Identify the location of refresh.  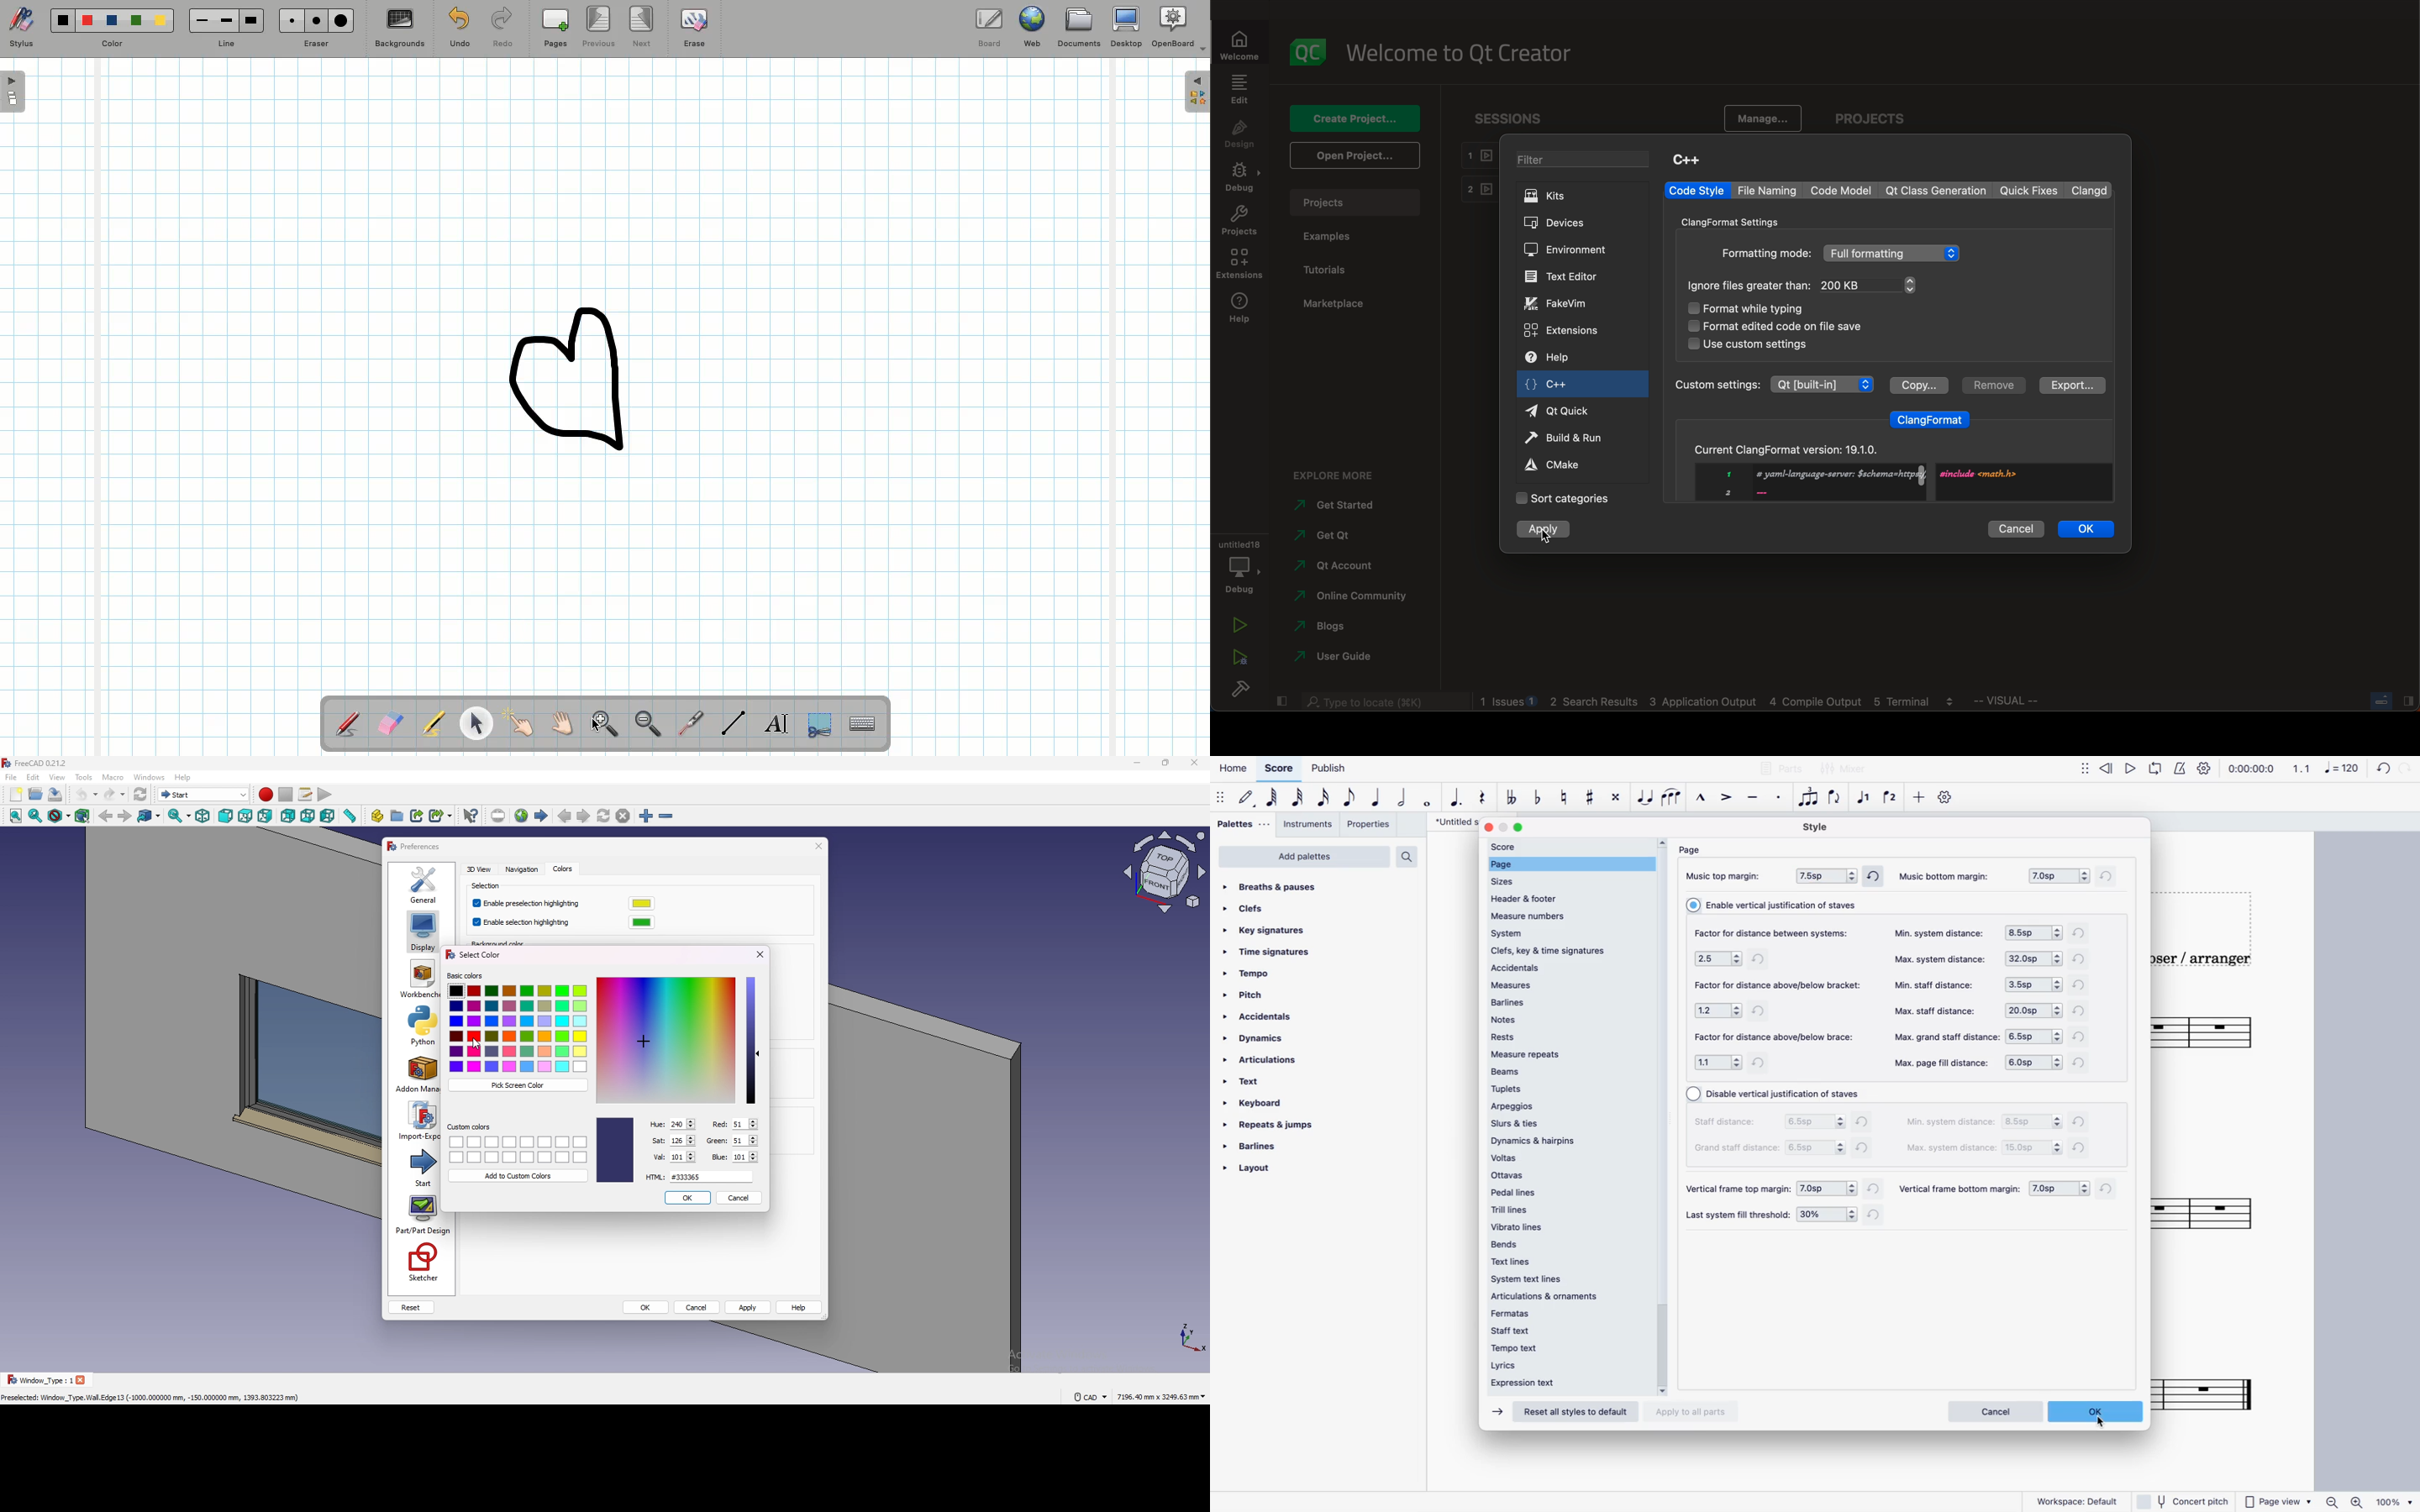
(2081, 1014).